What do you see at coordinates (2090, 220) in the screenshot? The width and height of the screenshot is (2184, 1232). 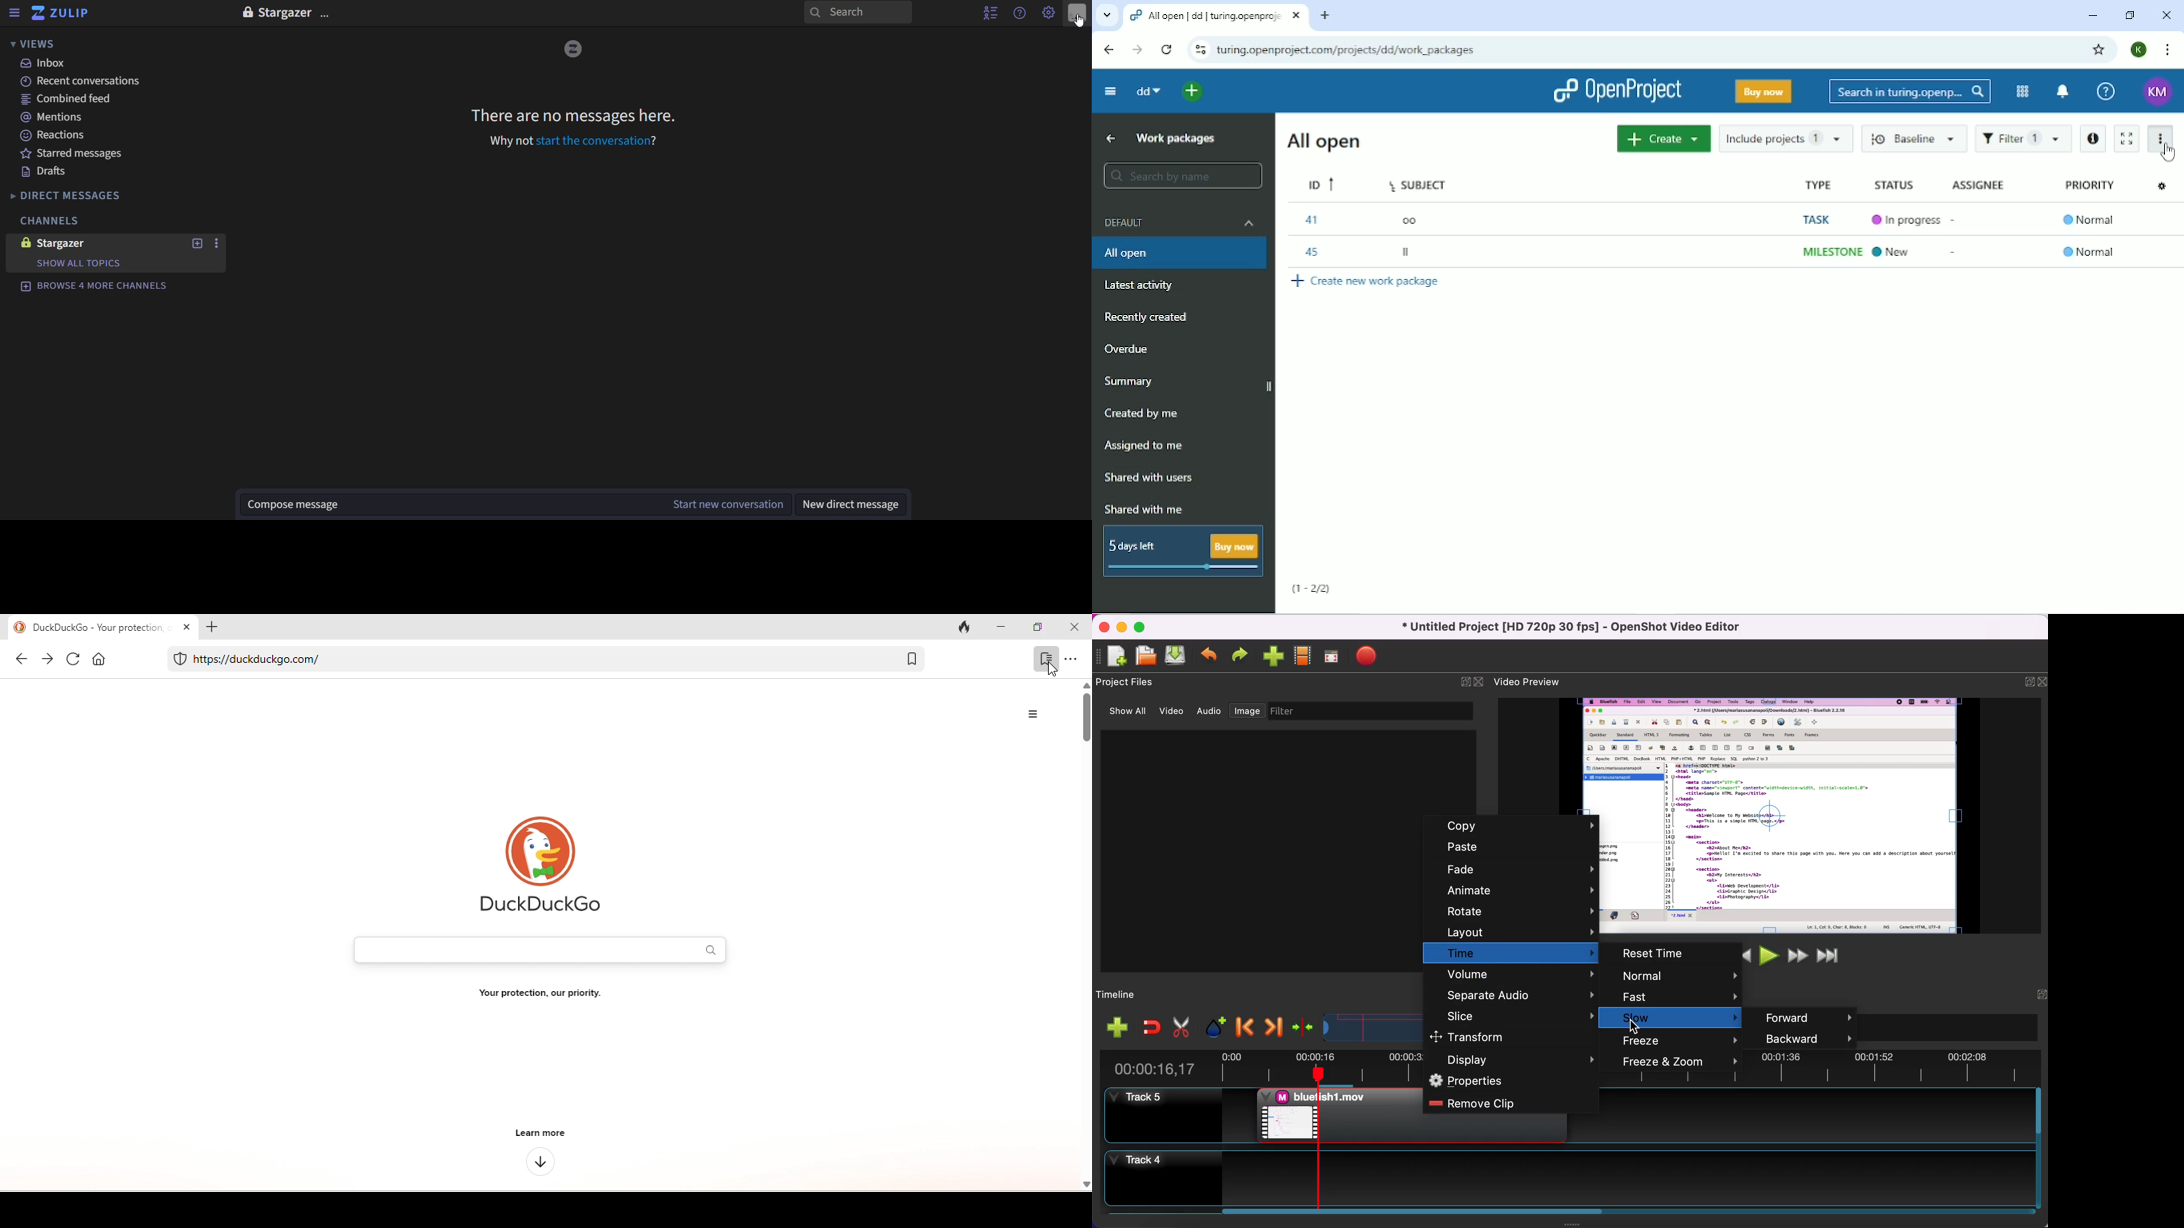 I see `Normal` at bounding box center [2090, 220].